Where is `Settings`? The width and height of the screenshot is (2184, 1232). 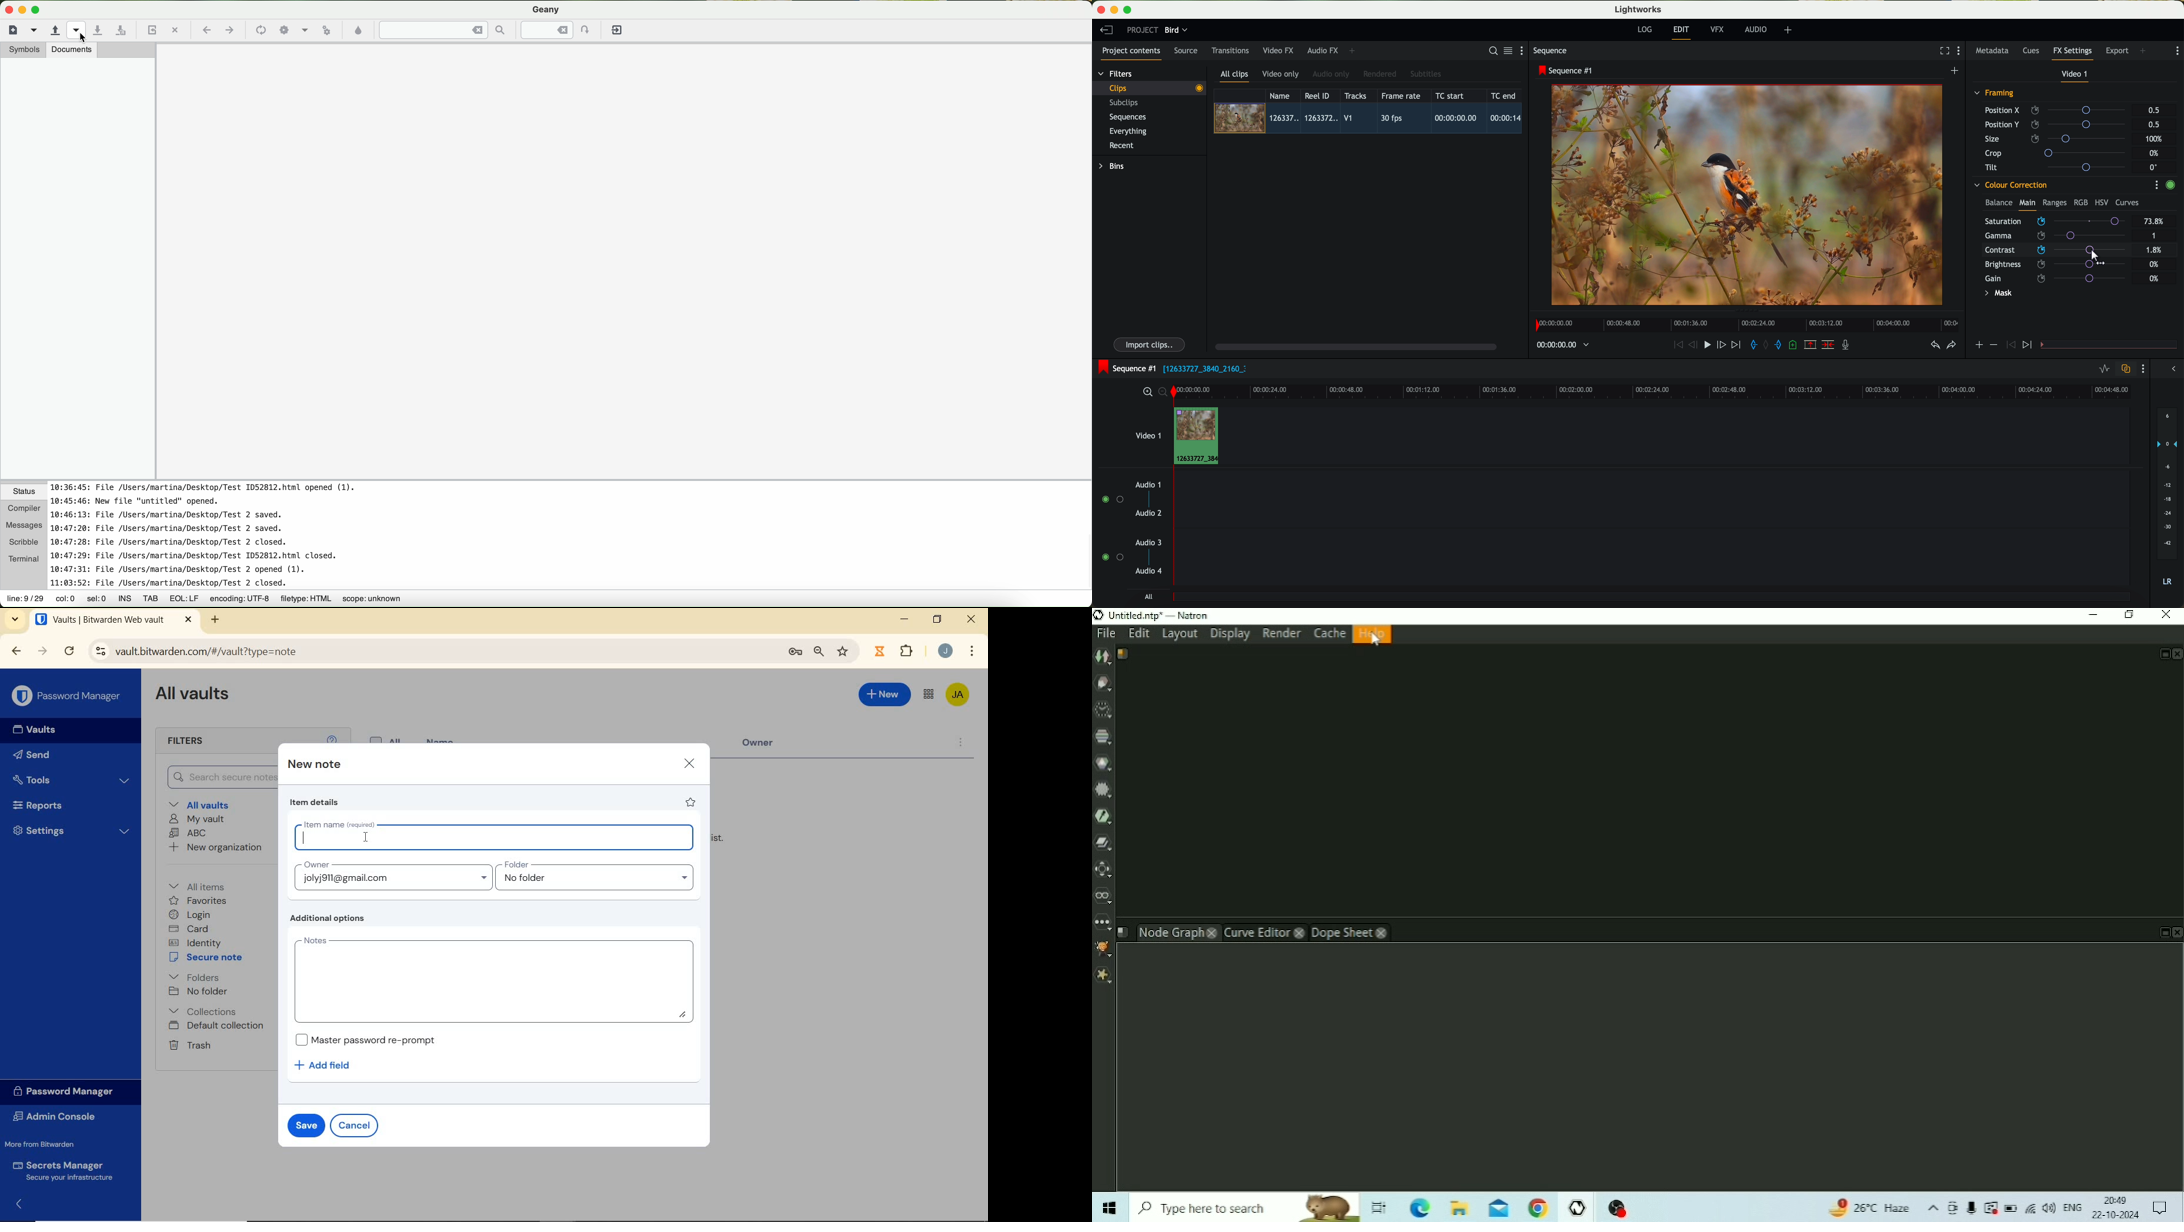
Settings is located at coordinates (70, 830).